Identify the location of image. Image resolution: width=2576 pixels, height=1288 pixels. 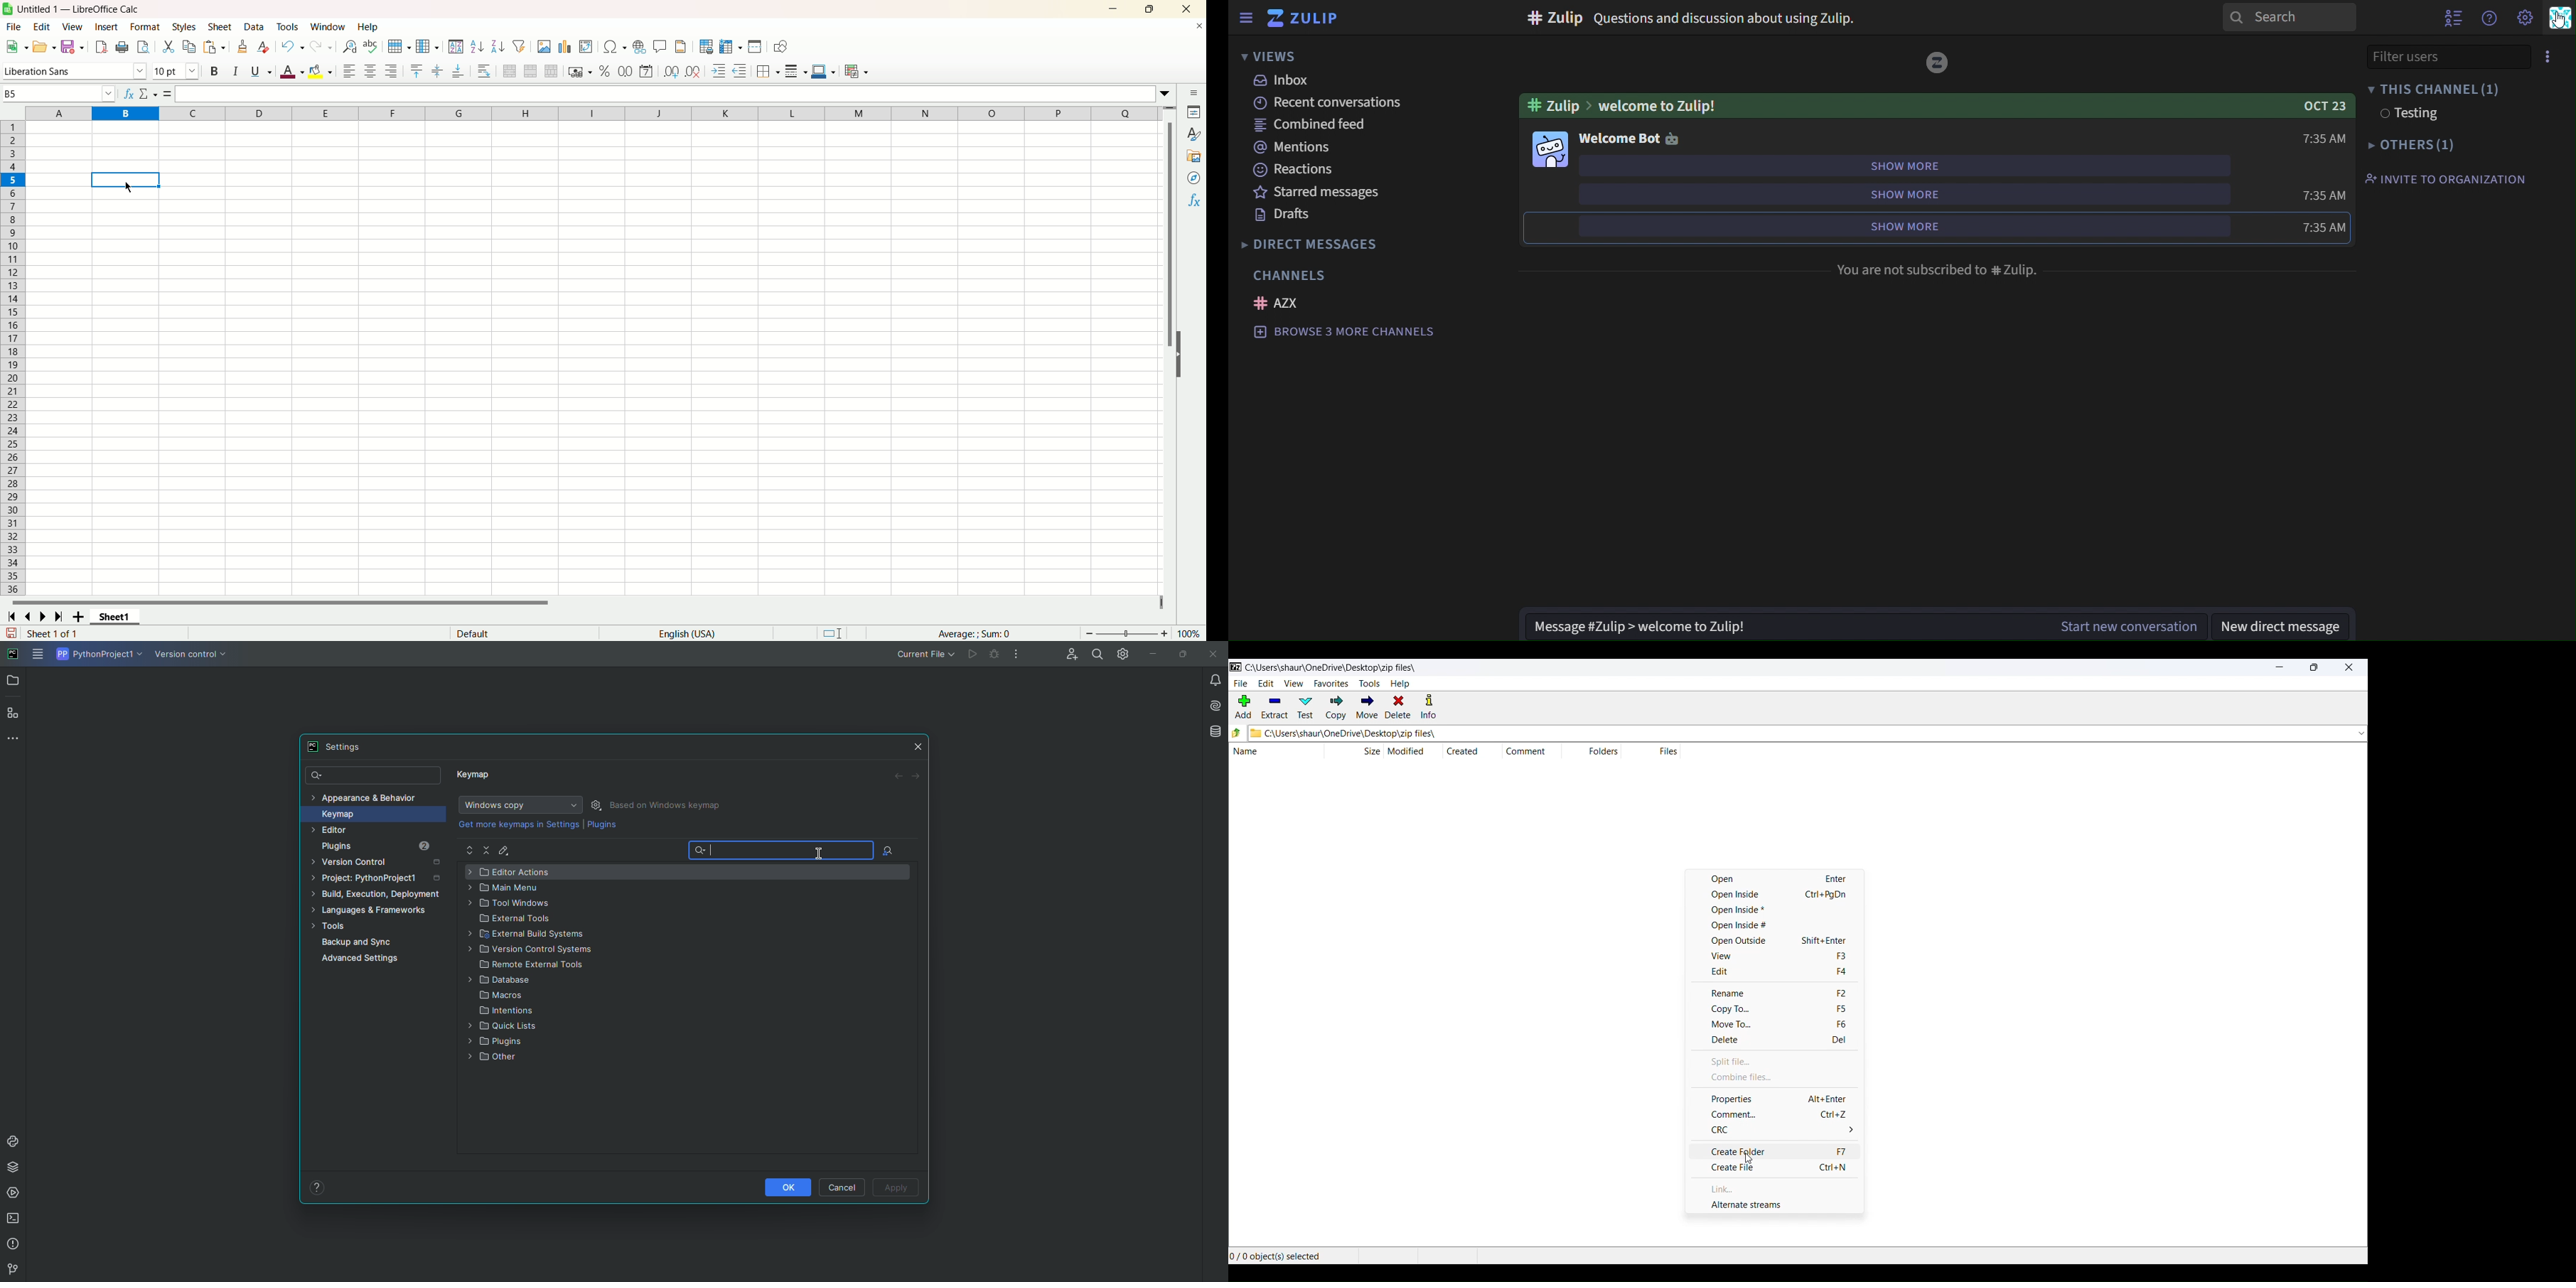
(1552, 149).